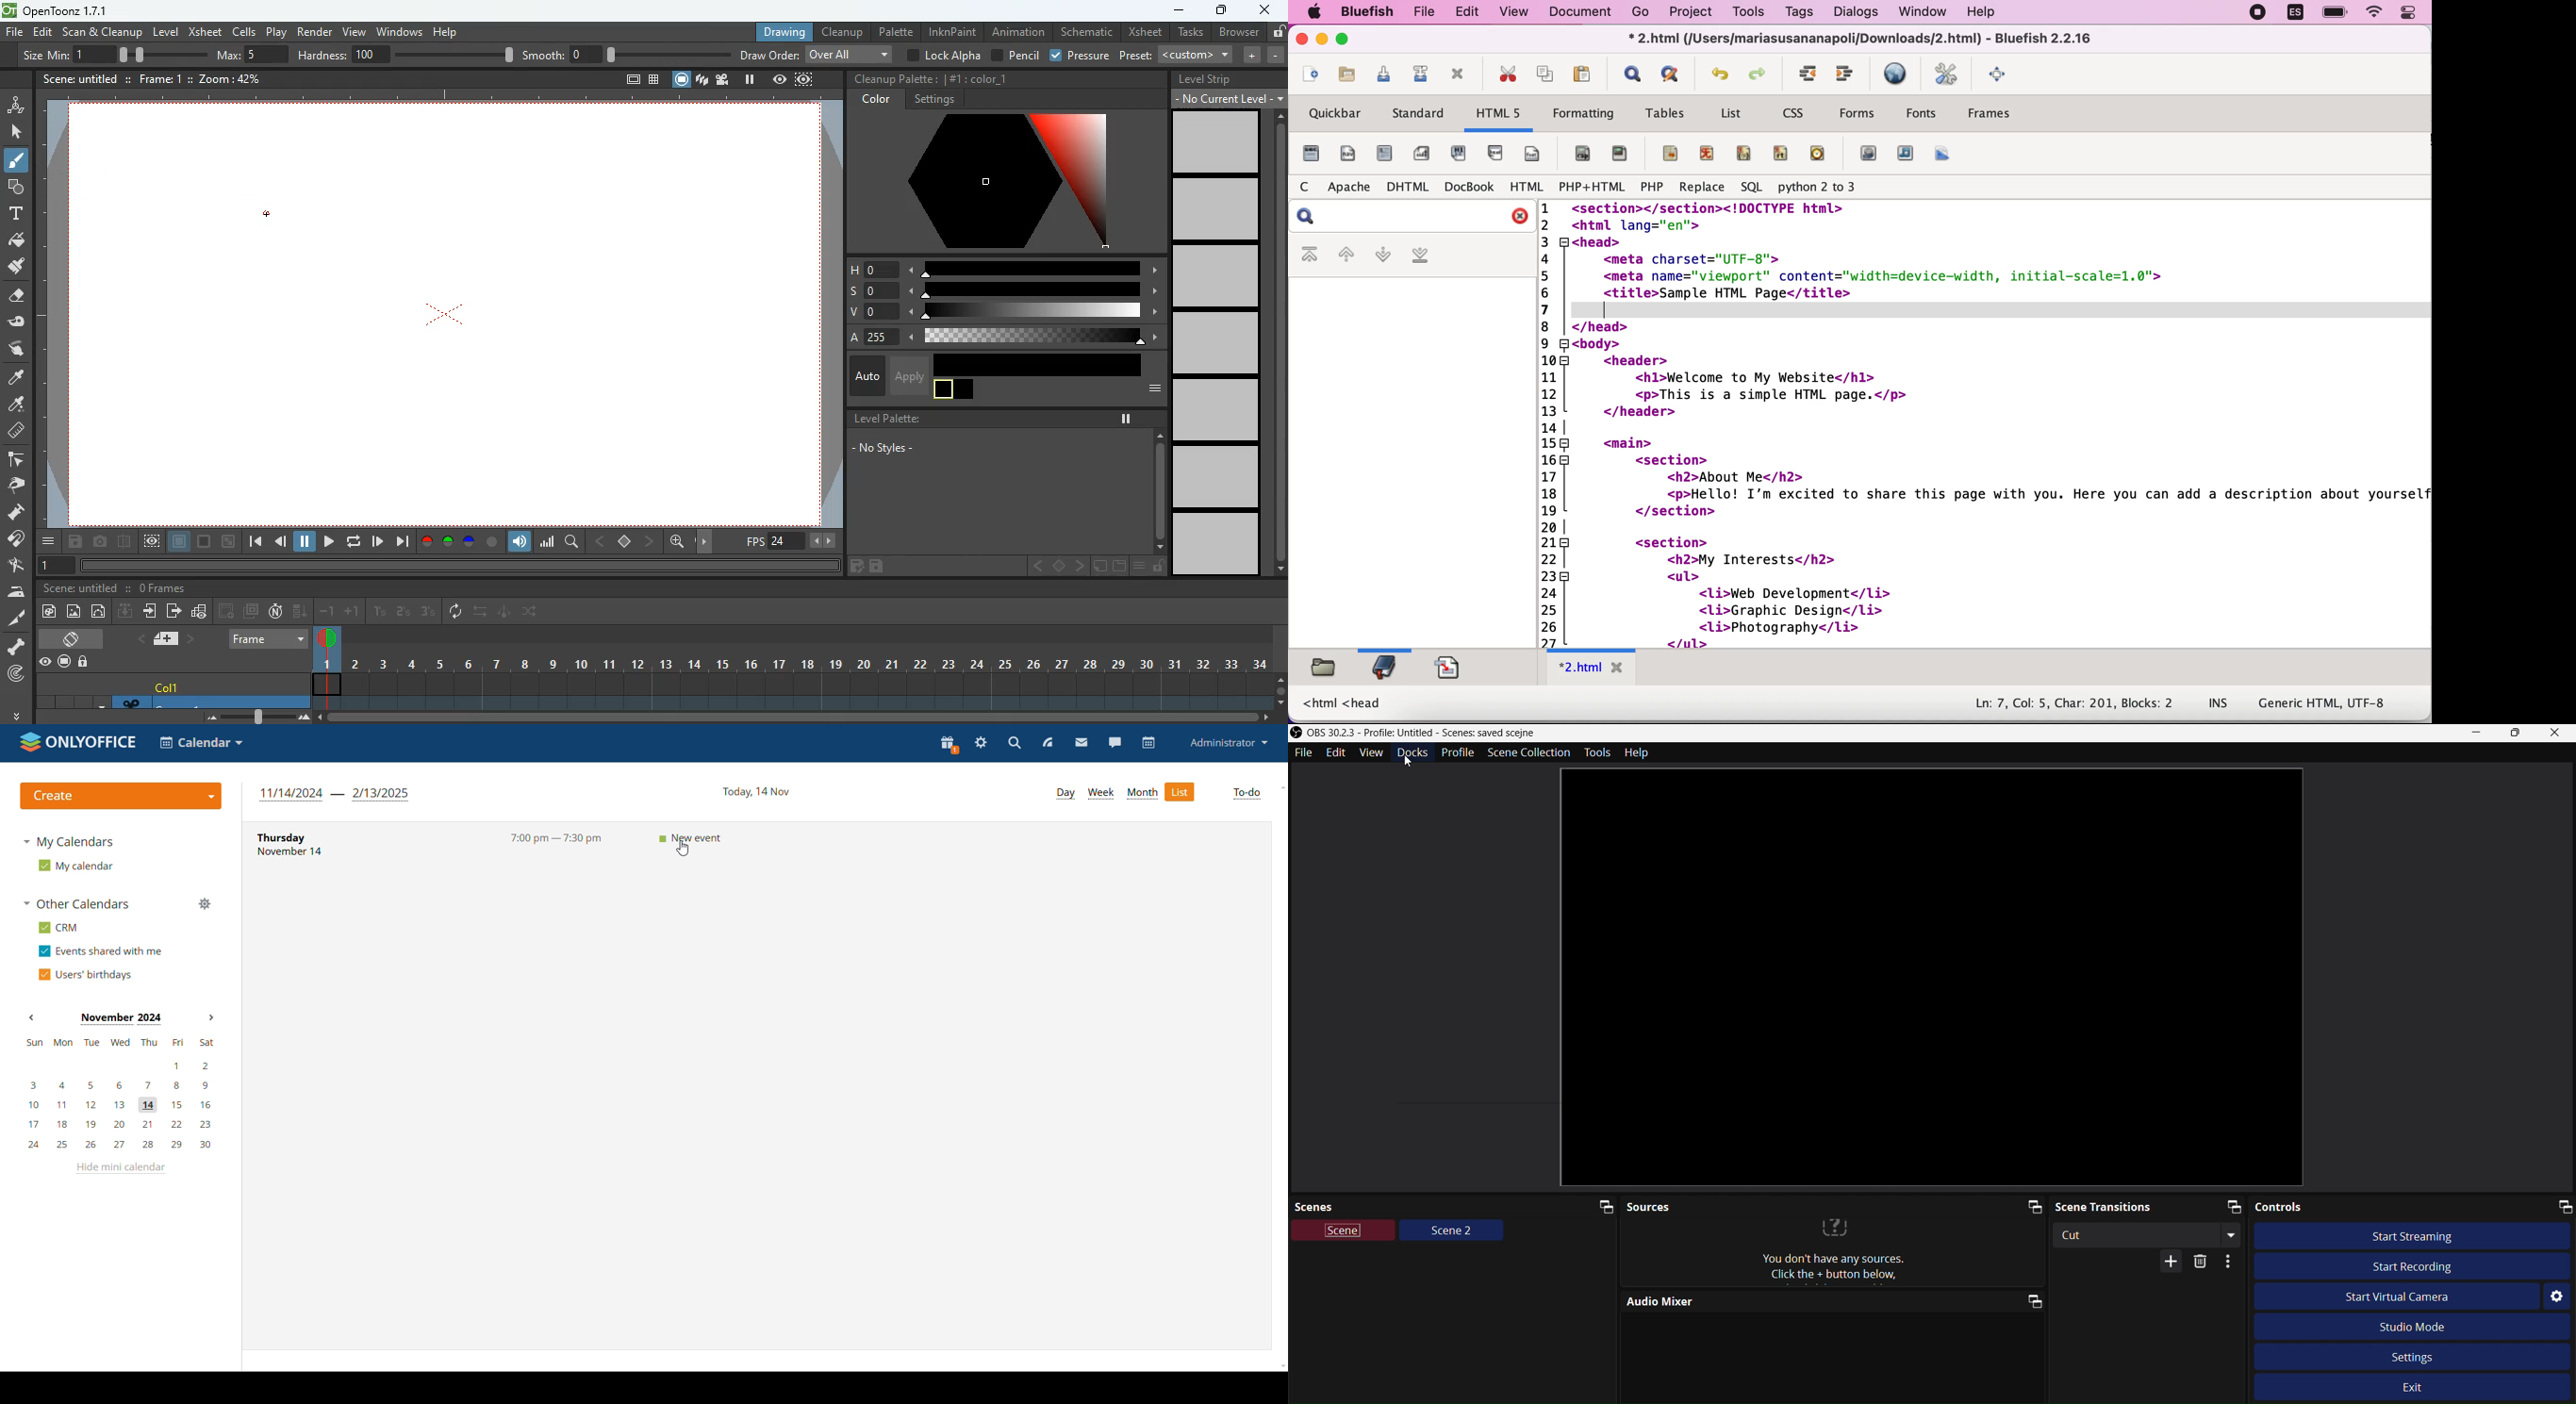 Image resolution: width=2576 pixels, height=1428 pixels. What do you see at coordinates (1322, 41) in the screenshot?
I see `minimize` at bounding box center [1322, 41].